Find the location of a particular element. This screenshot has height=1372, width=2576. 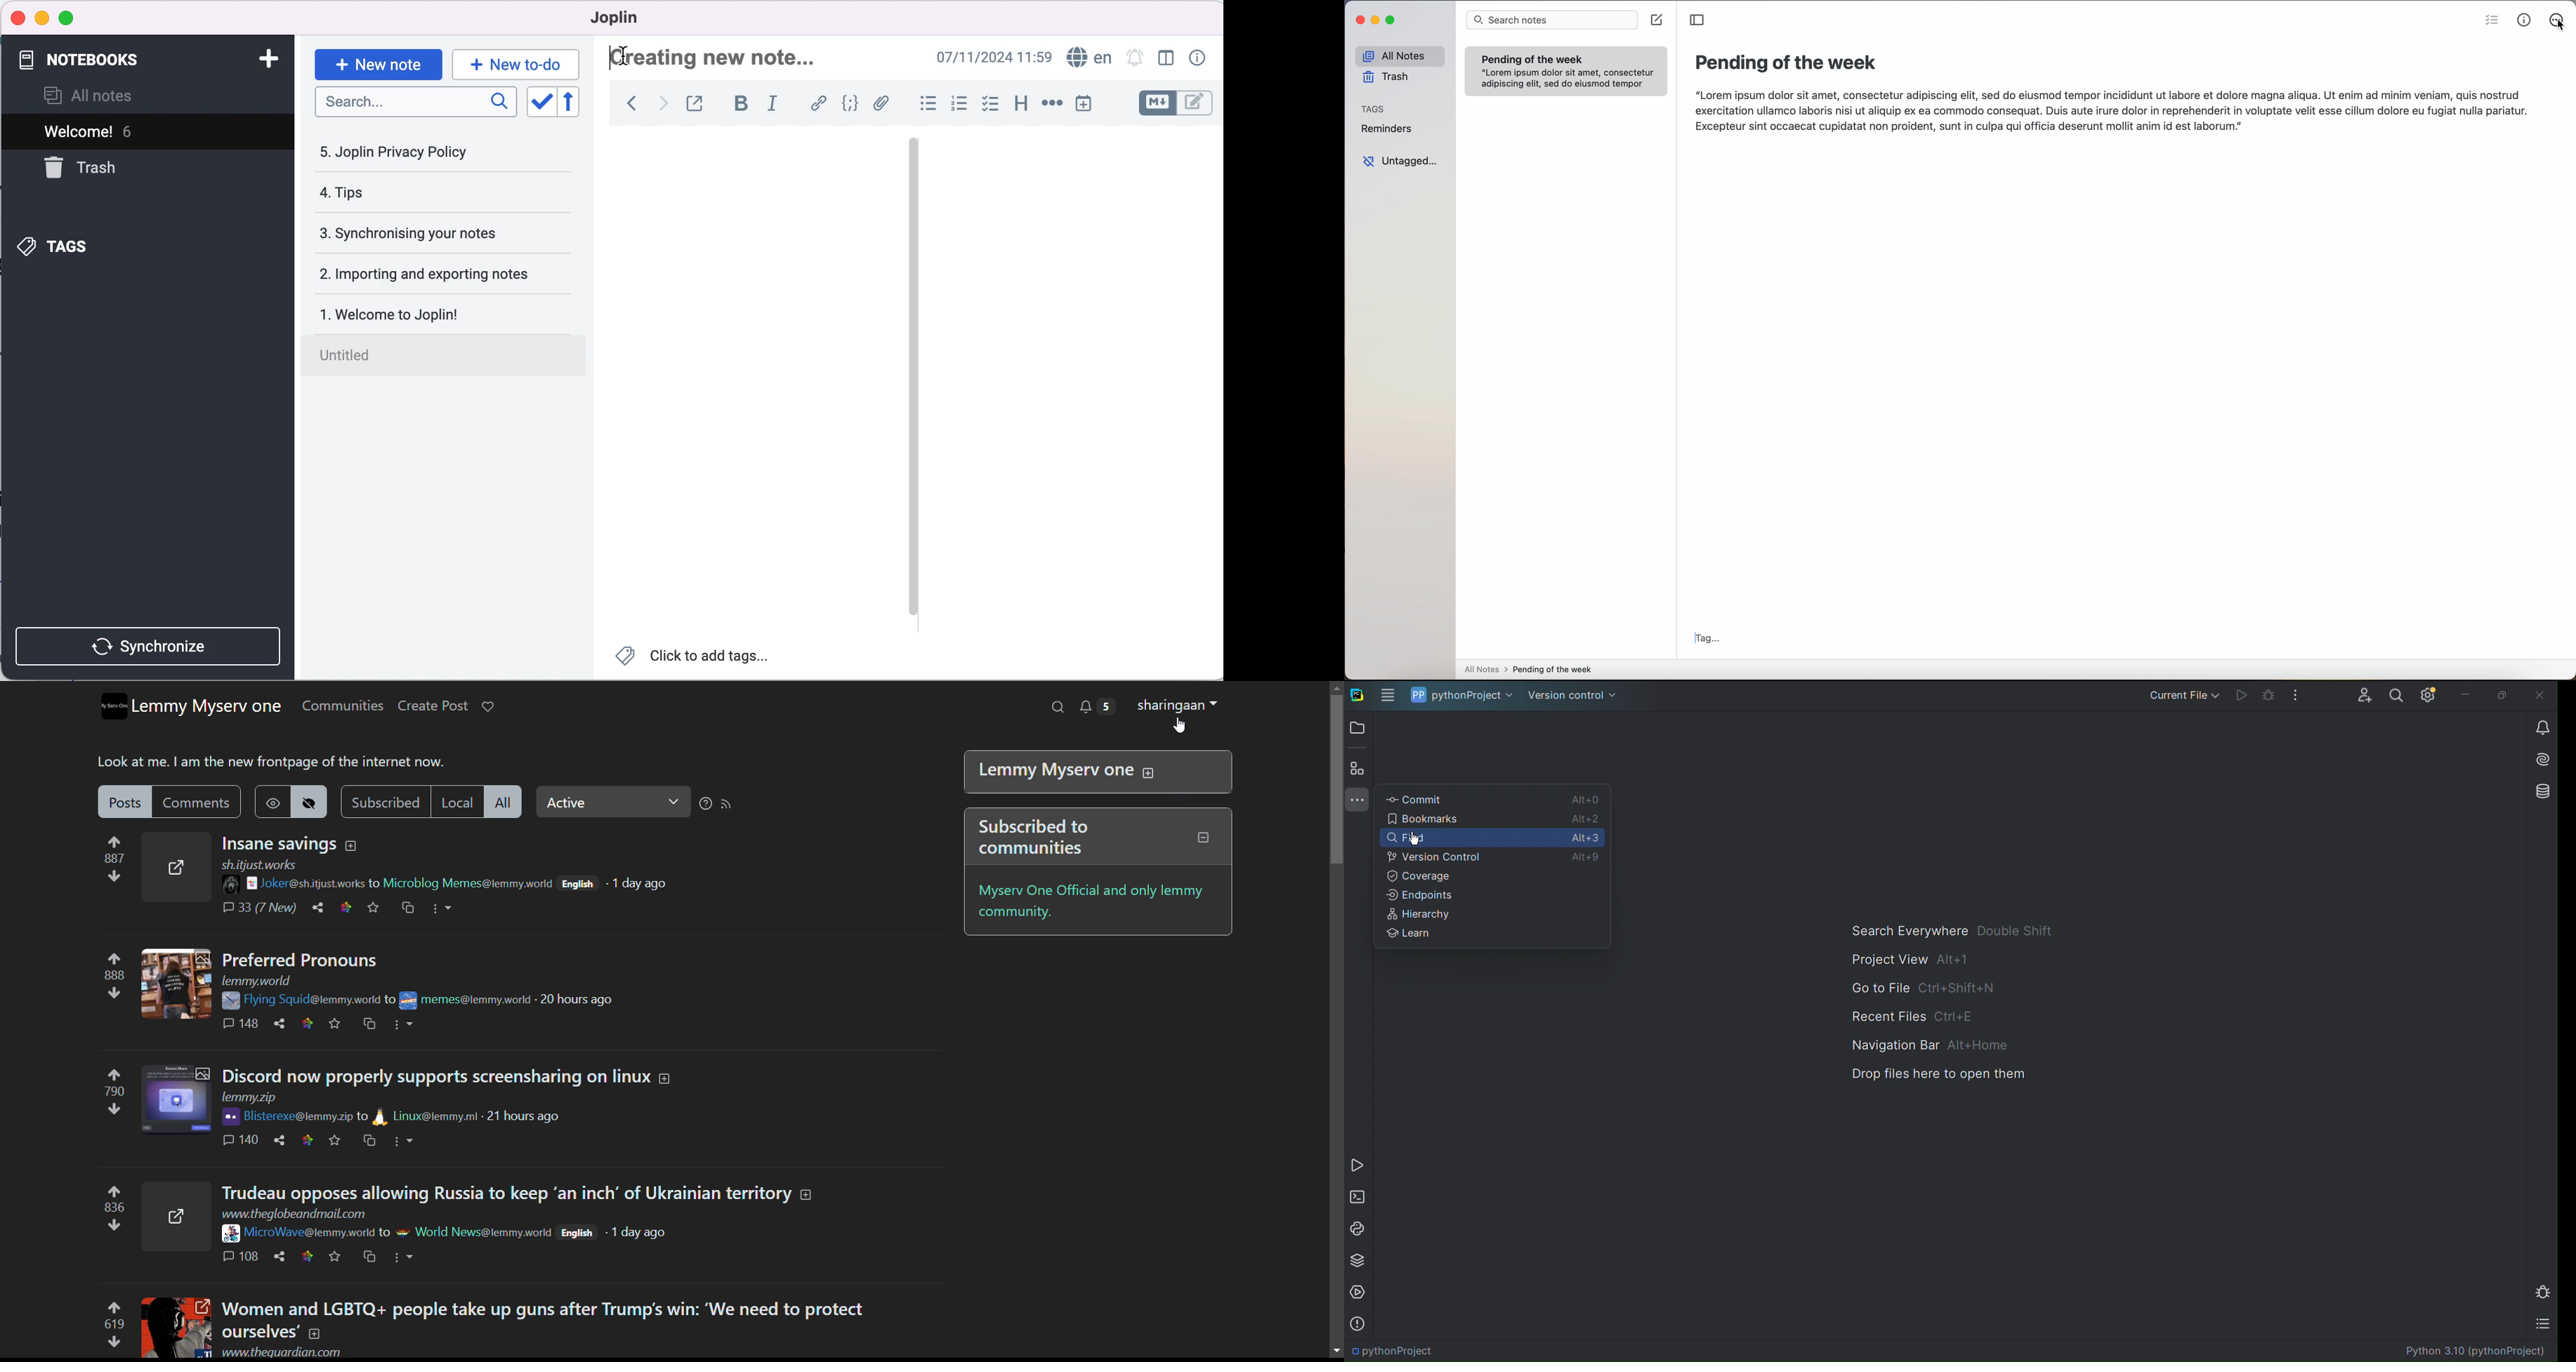

English is located at coordinates (575, 1232).